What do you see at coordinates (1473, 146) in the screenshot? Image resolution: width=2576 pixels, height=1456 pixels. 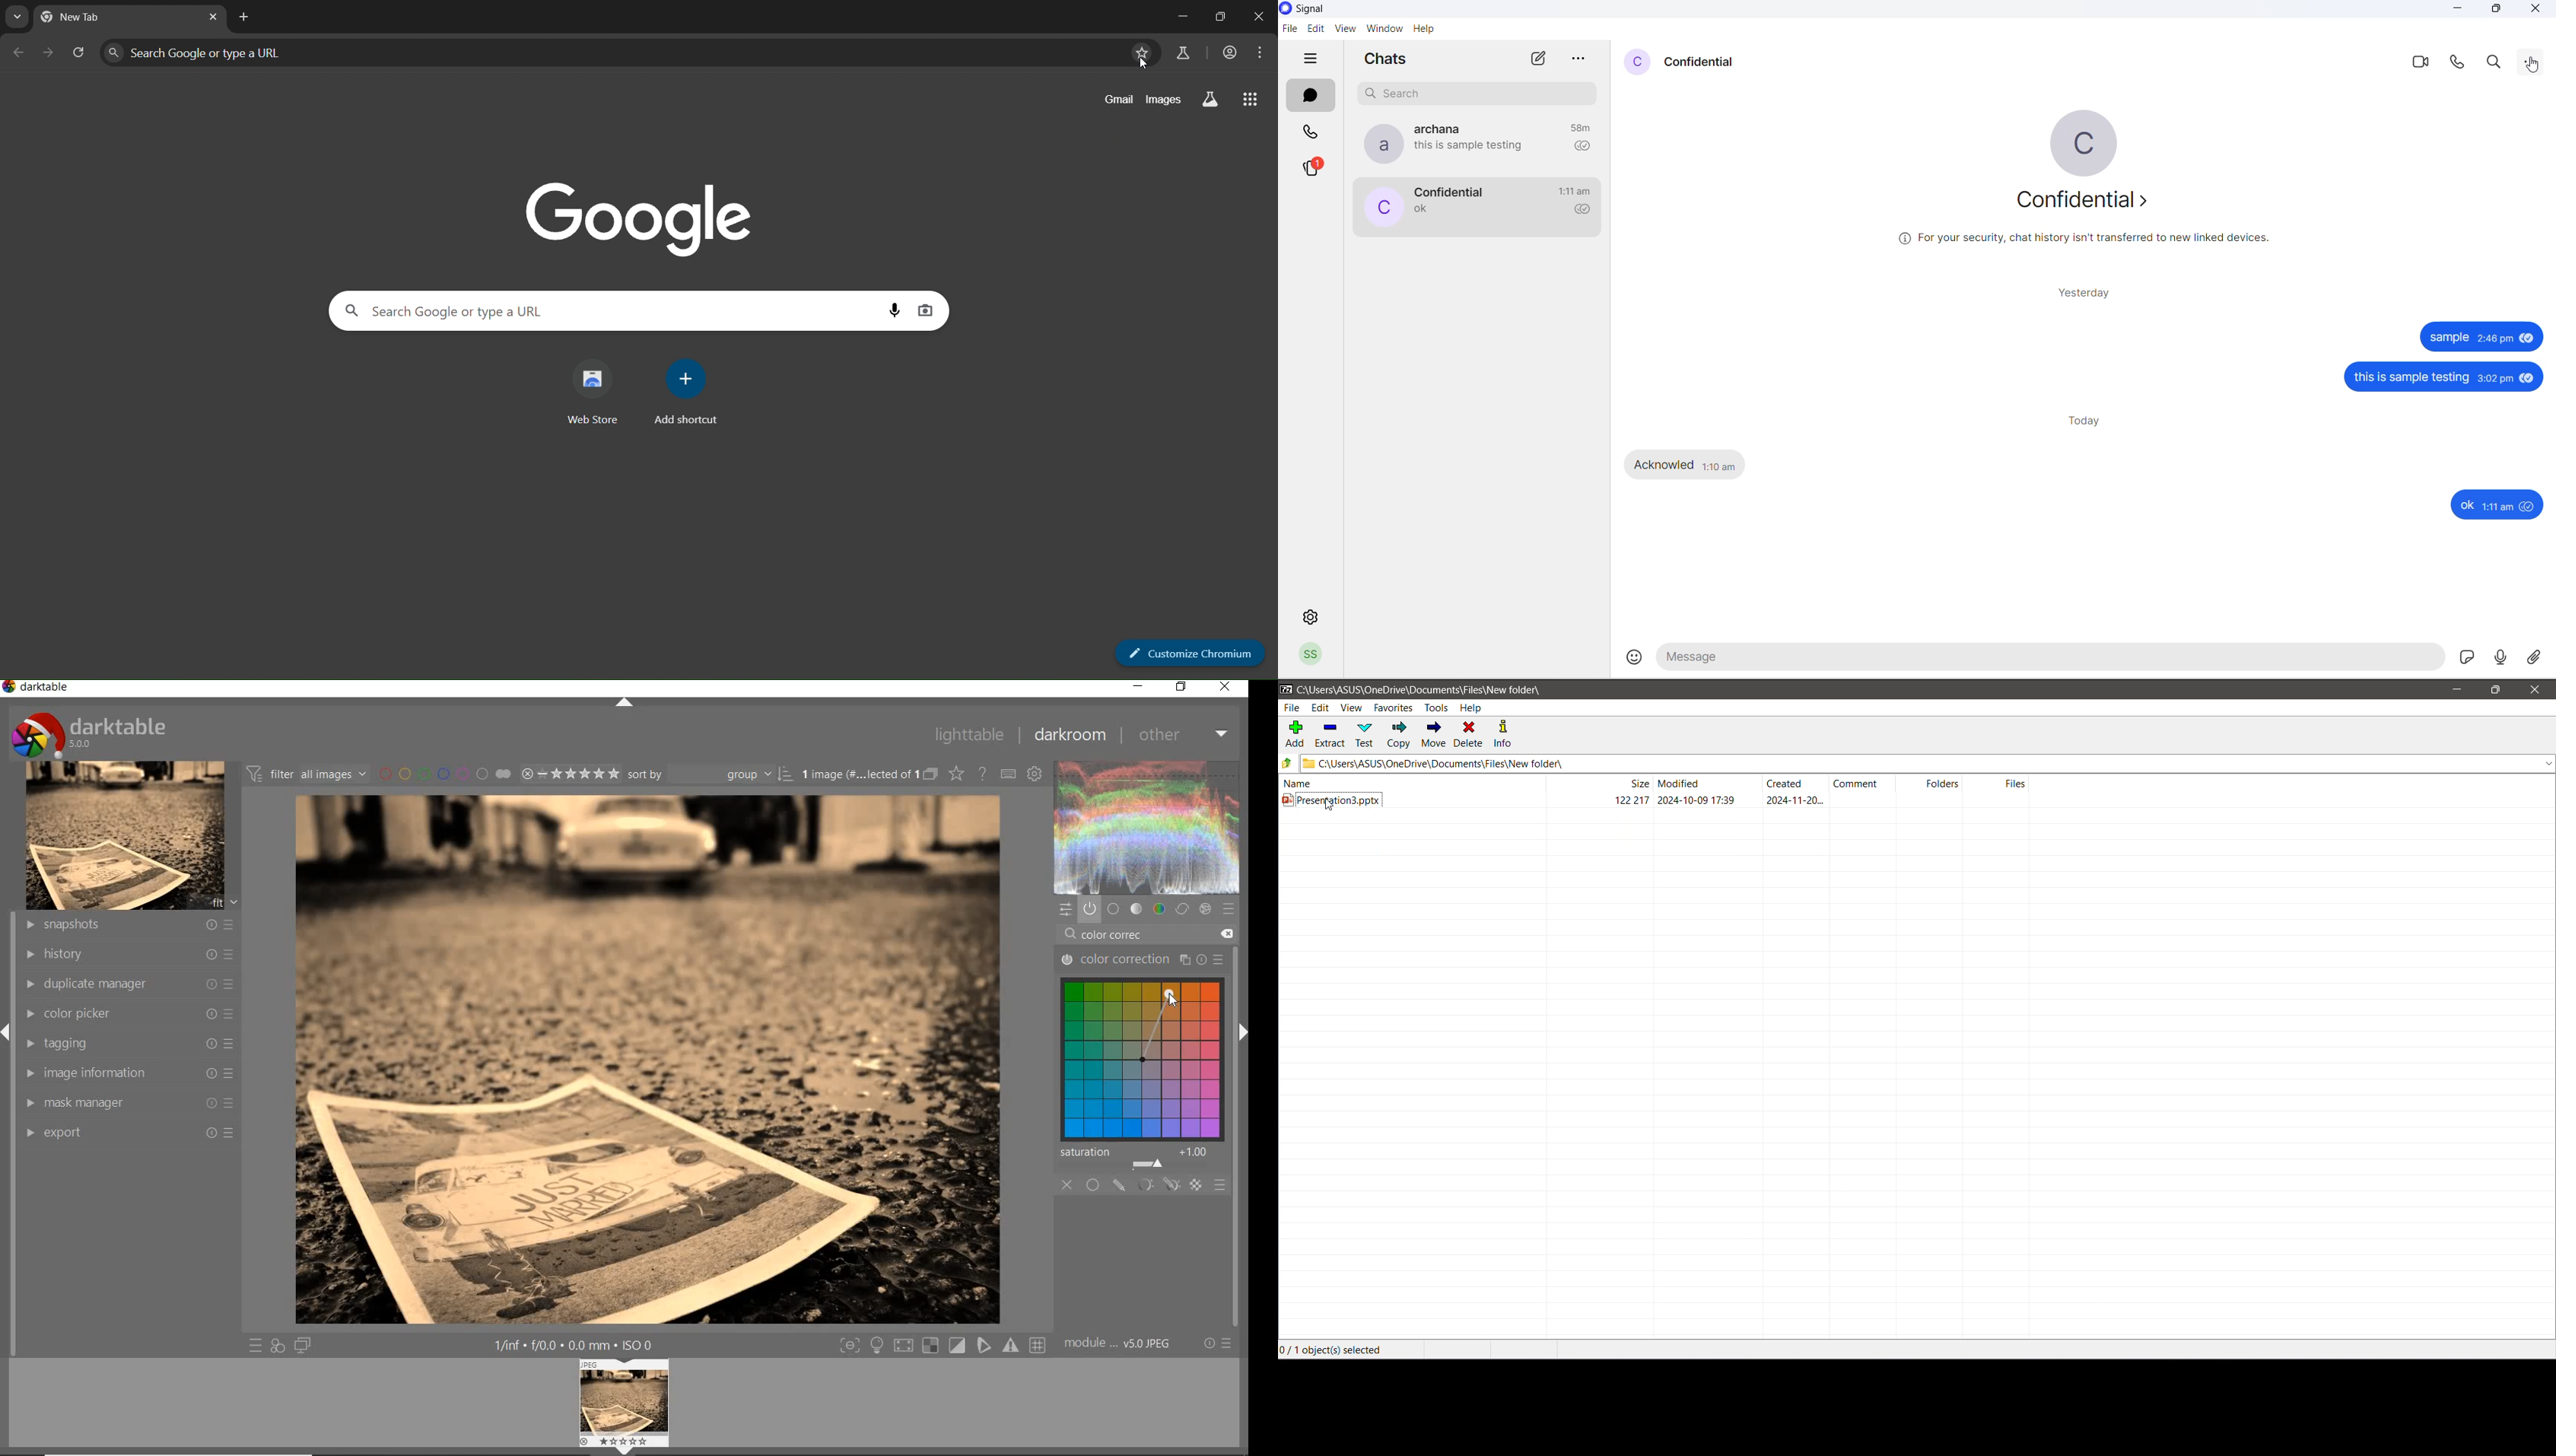 I see `last message` at bounding box center [1473, 146].